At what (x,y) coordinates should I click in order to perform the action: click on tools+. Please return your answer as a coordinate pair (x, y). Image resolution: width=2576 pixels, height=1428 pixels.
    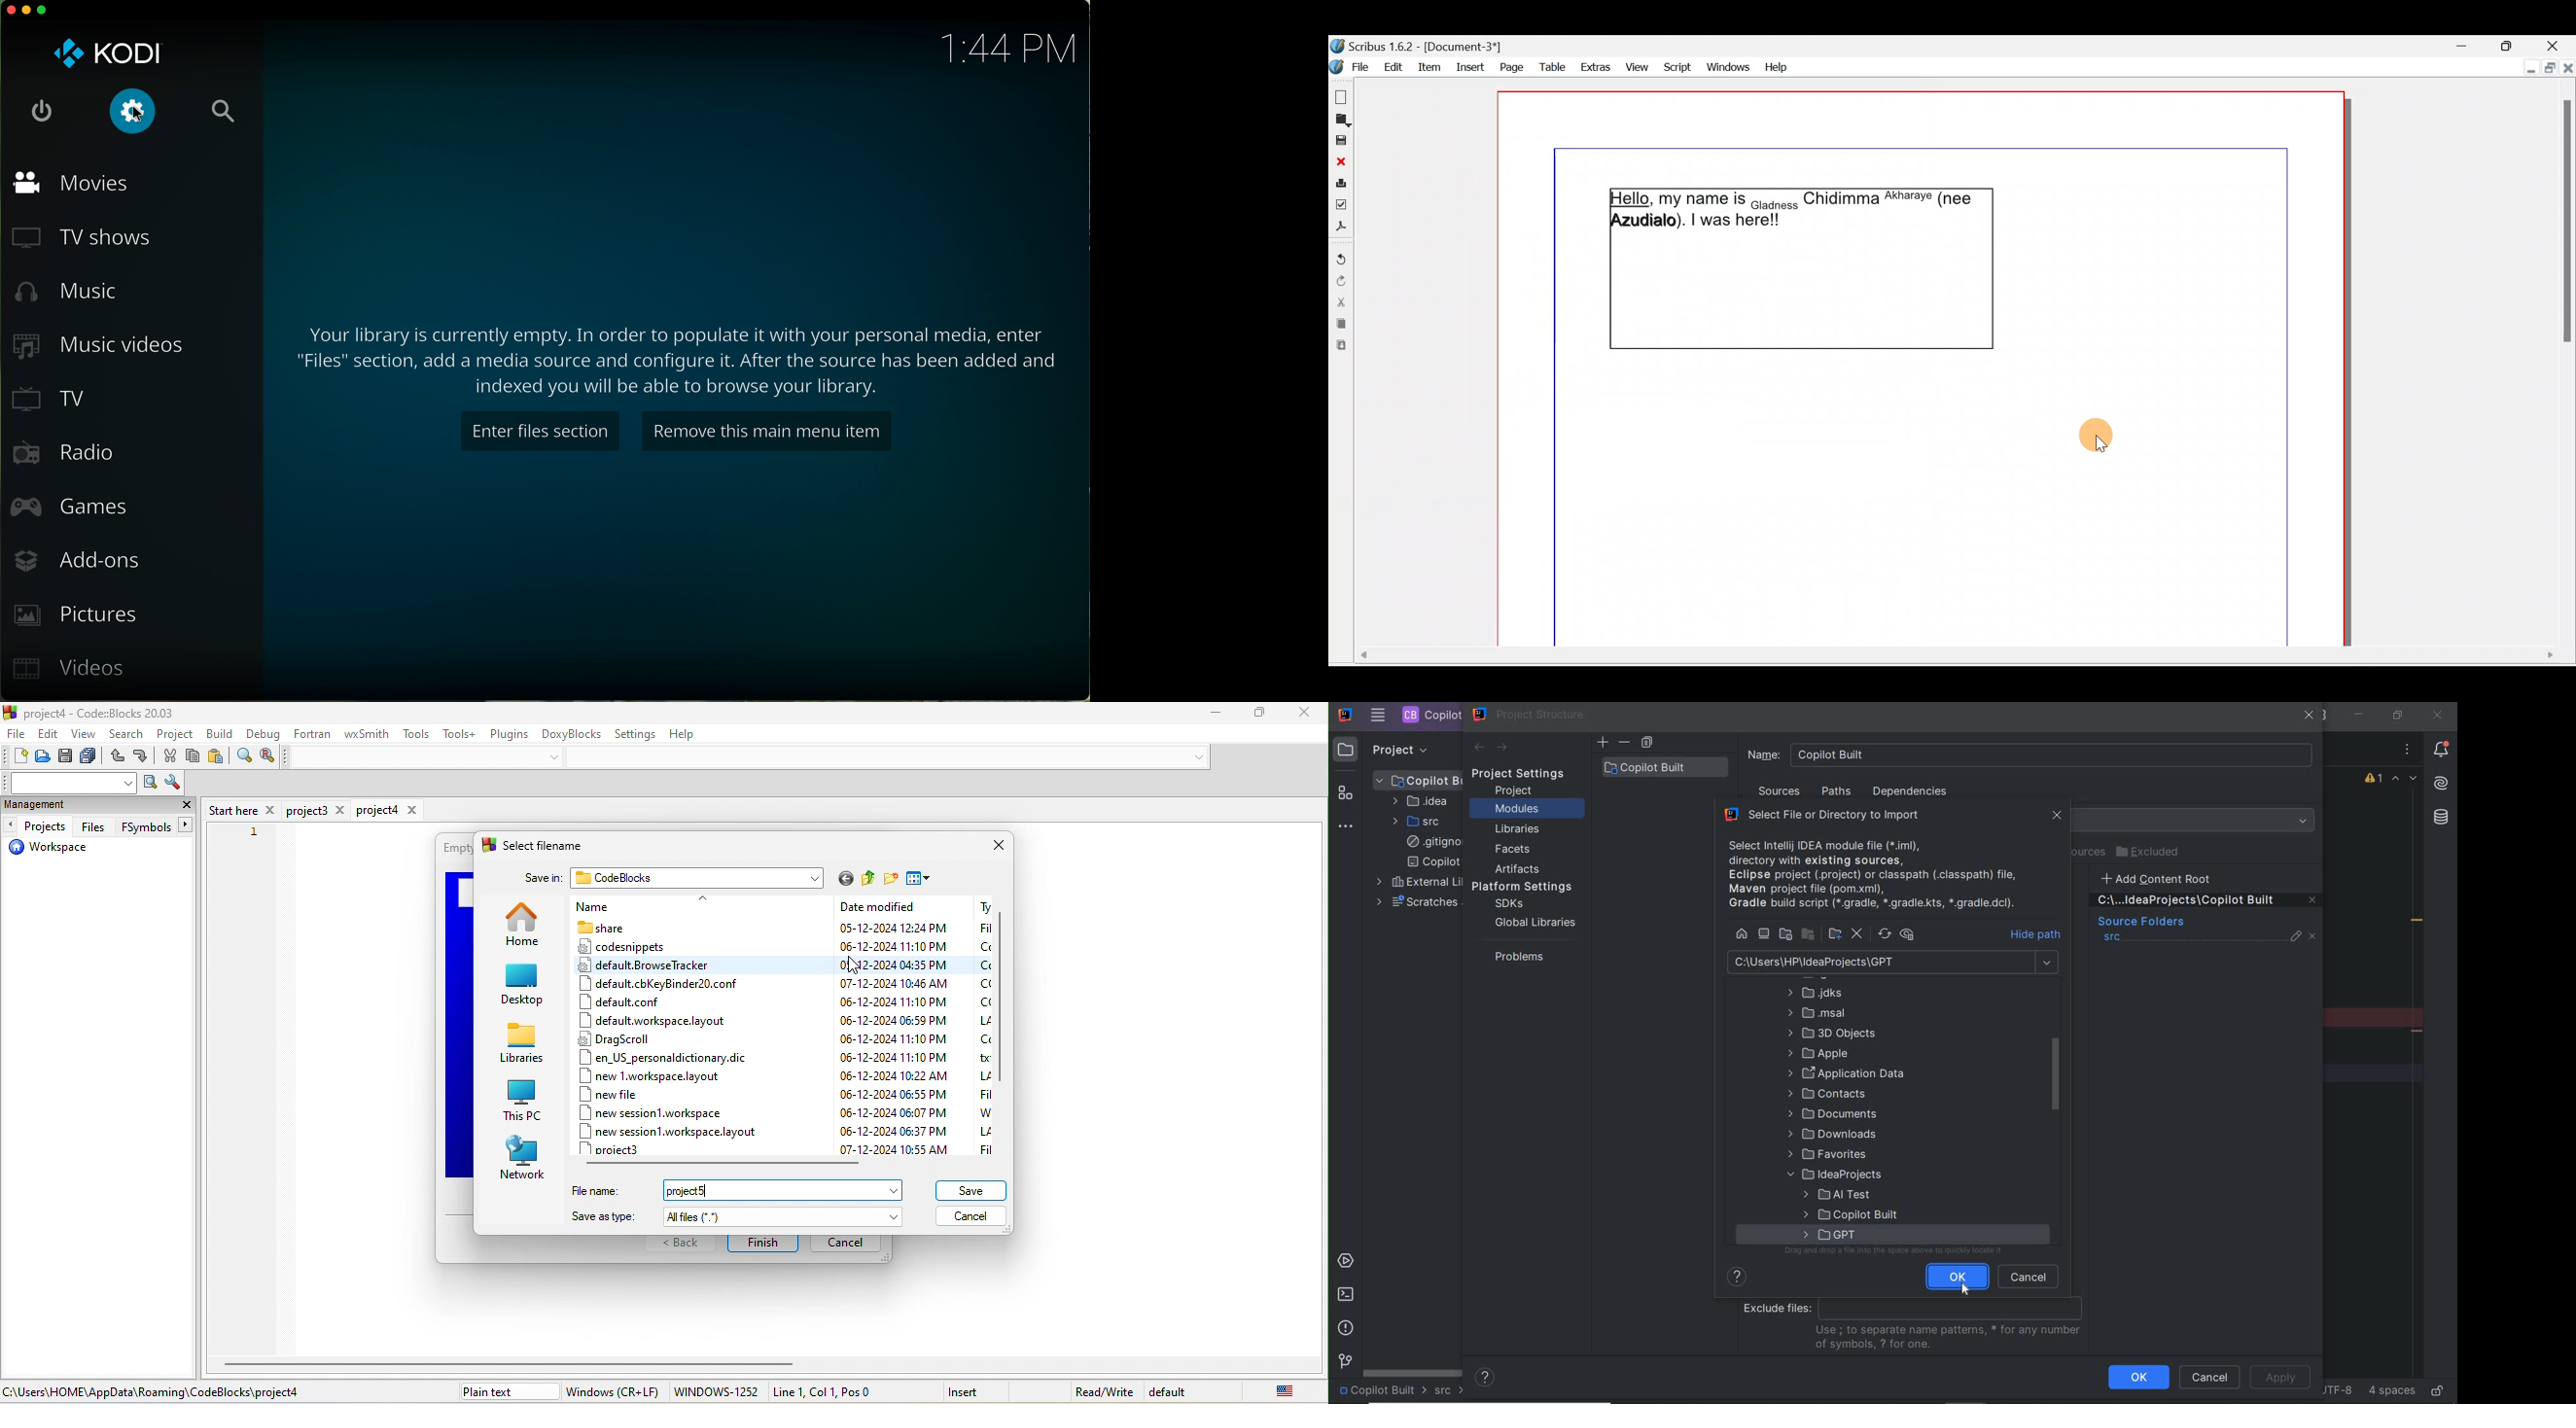
    Looking at the image, I should click on (458, 733).